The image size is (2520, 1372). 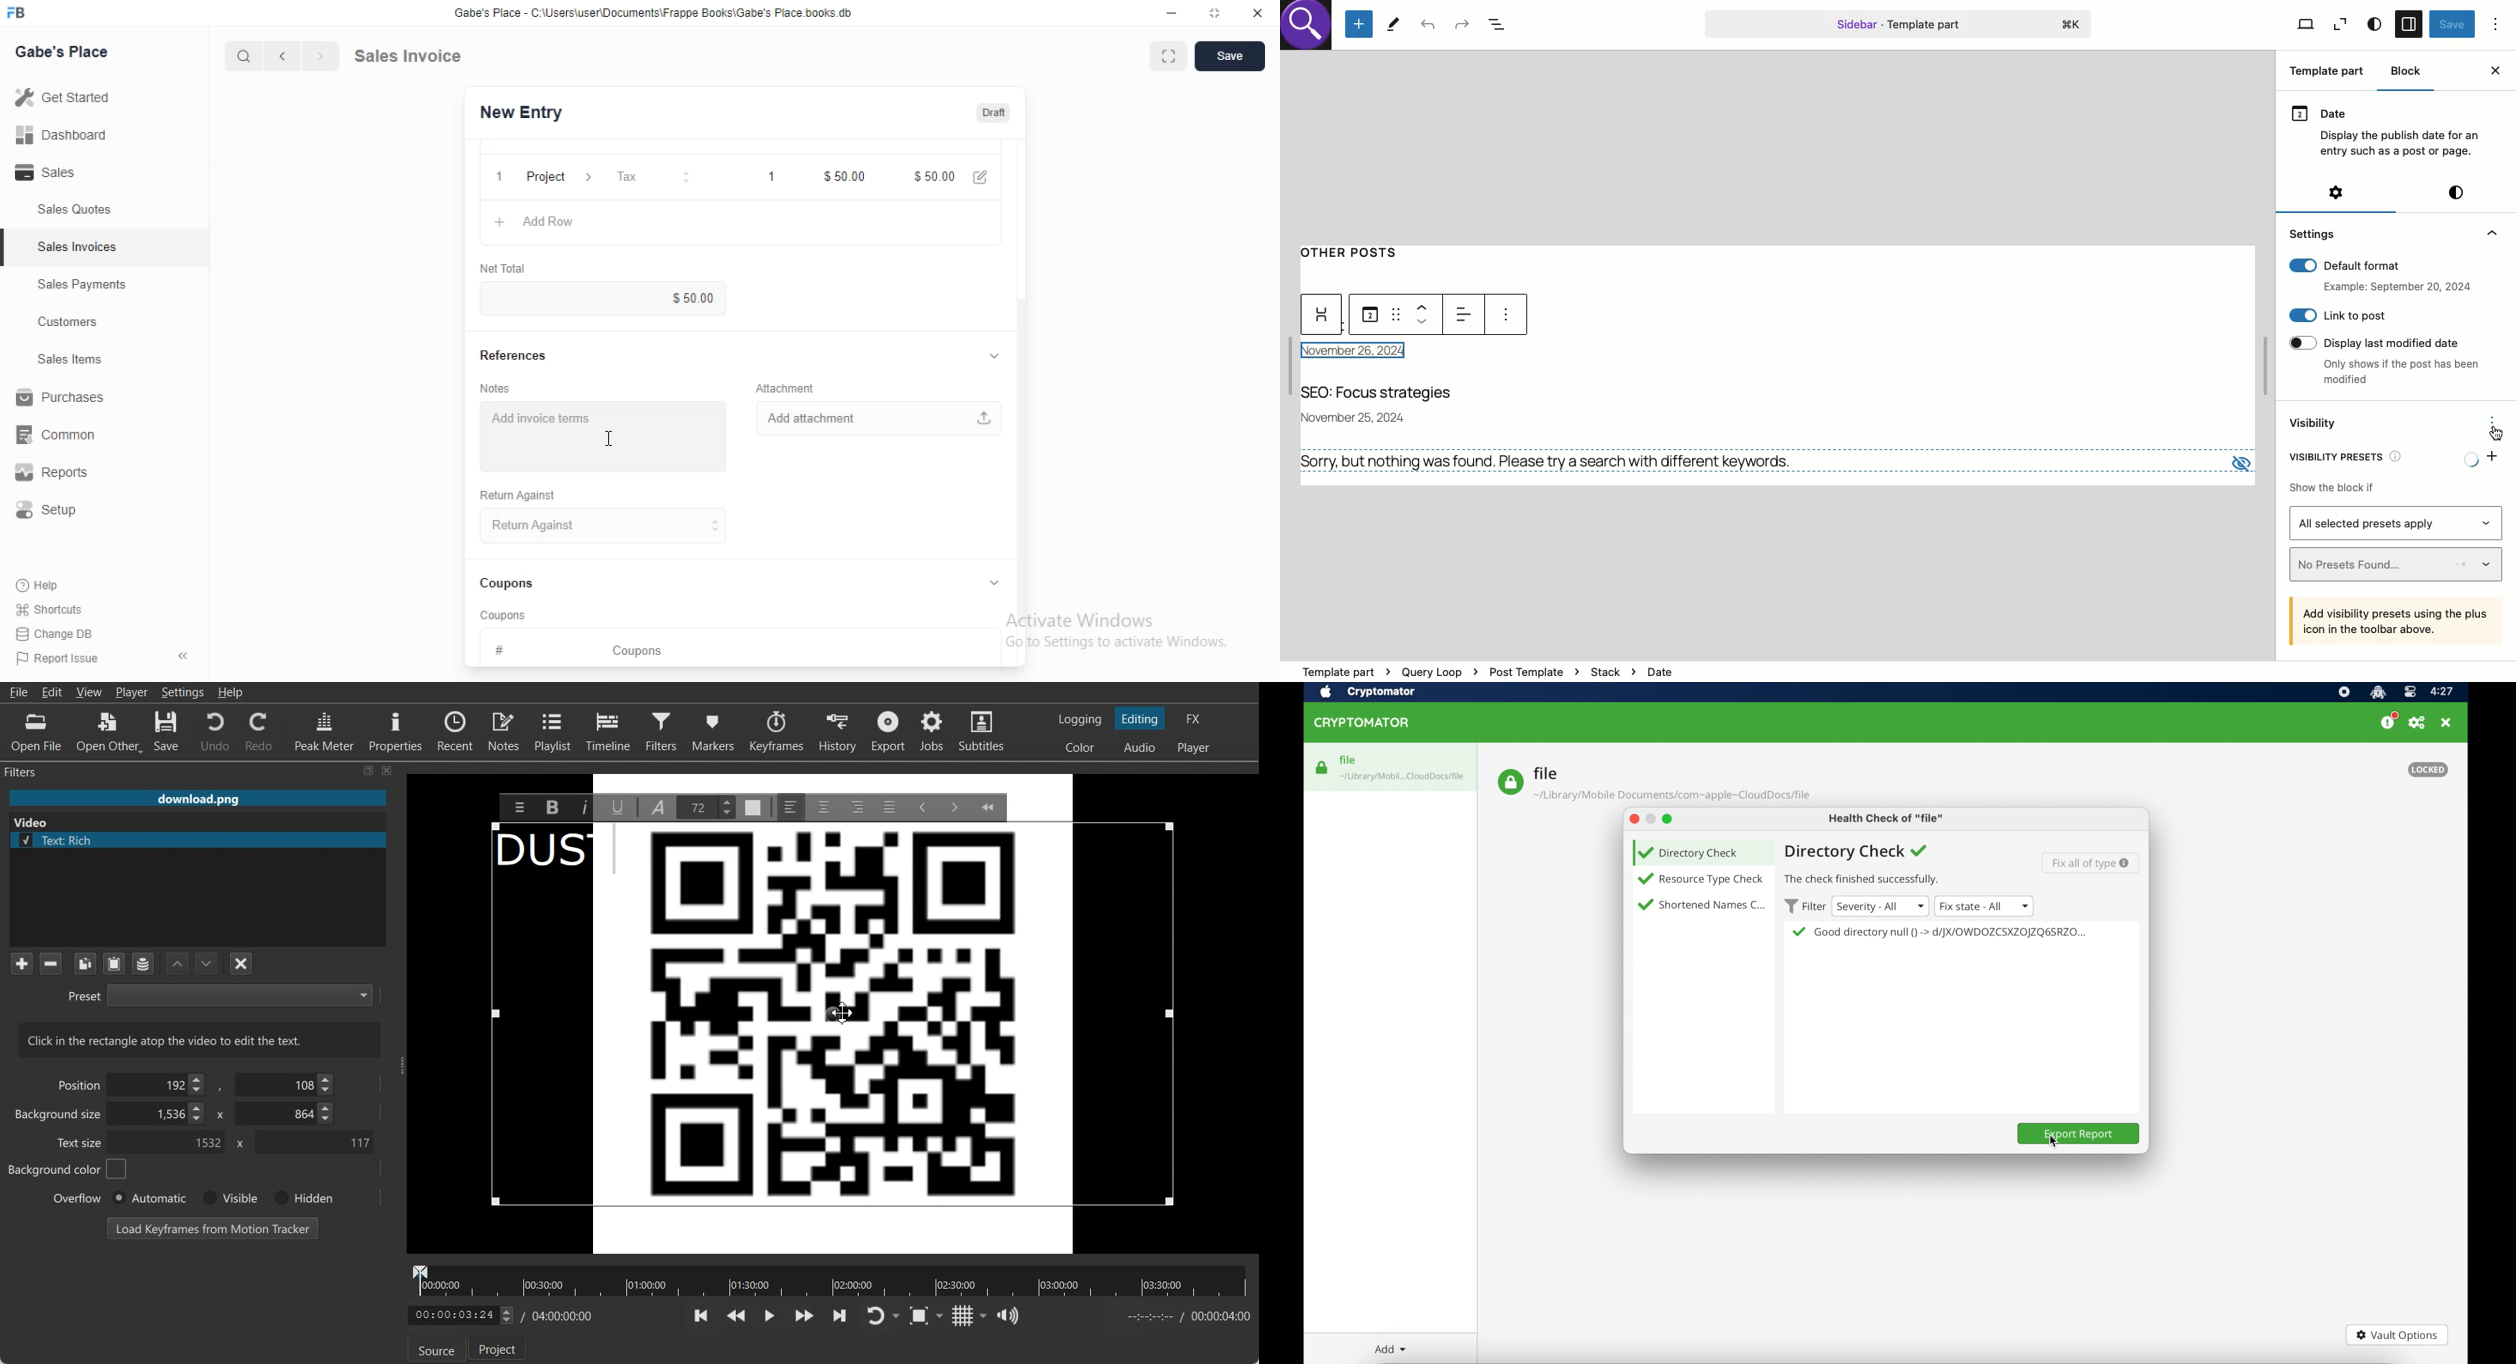 I want to click on Notes, so click(x=502, y=388).